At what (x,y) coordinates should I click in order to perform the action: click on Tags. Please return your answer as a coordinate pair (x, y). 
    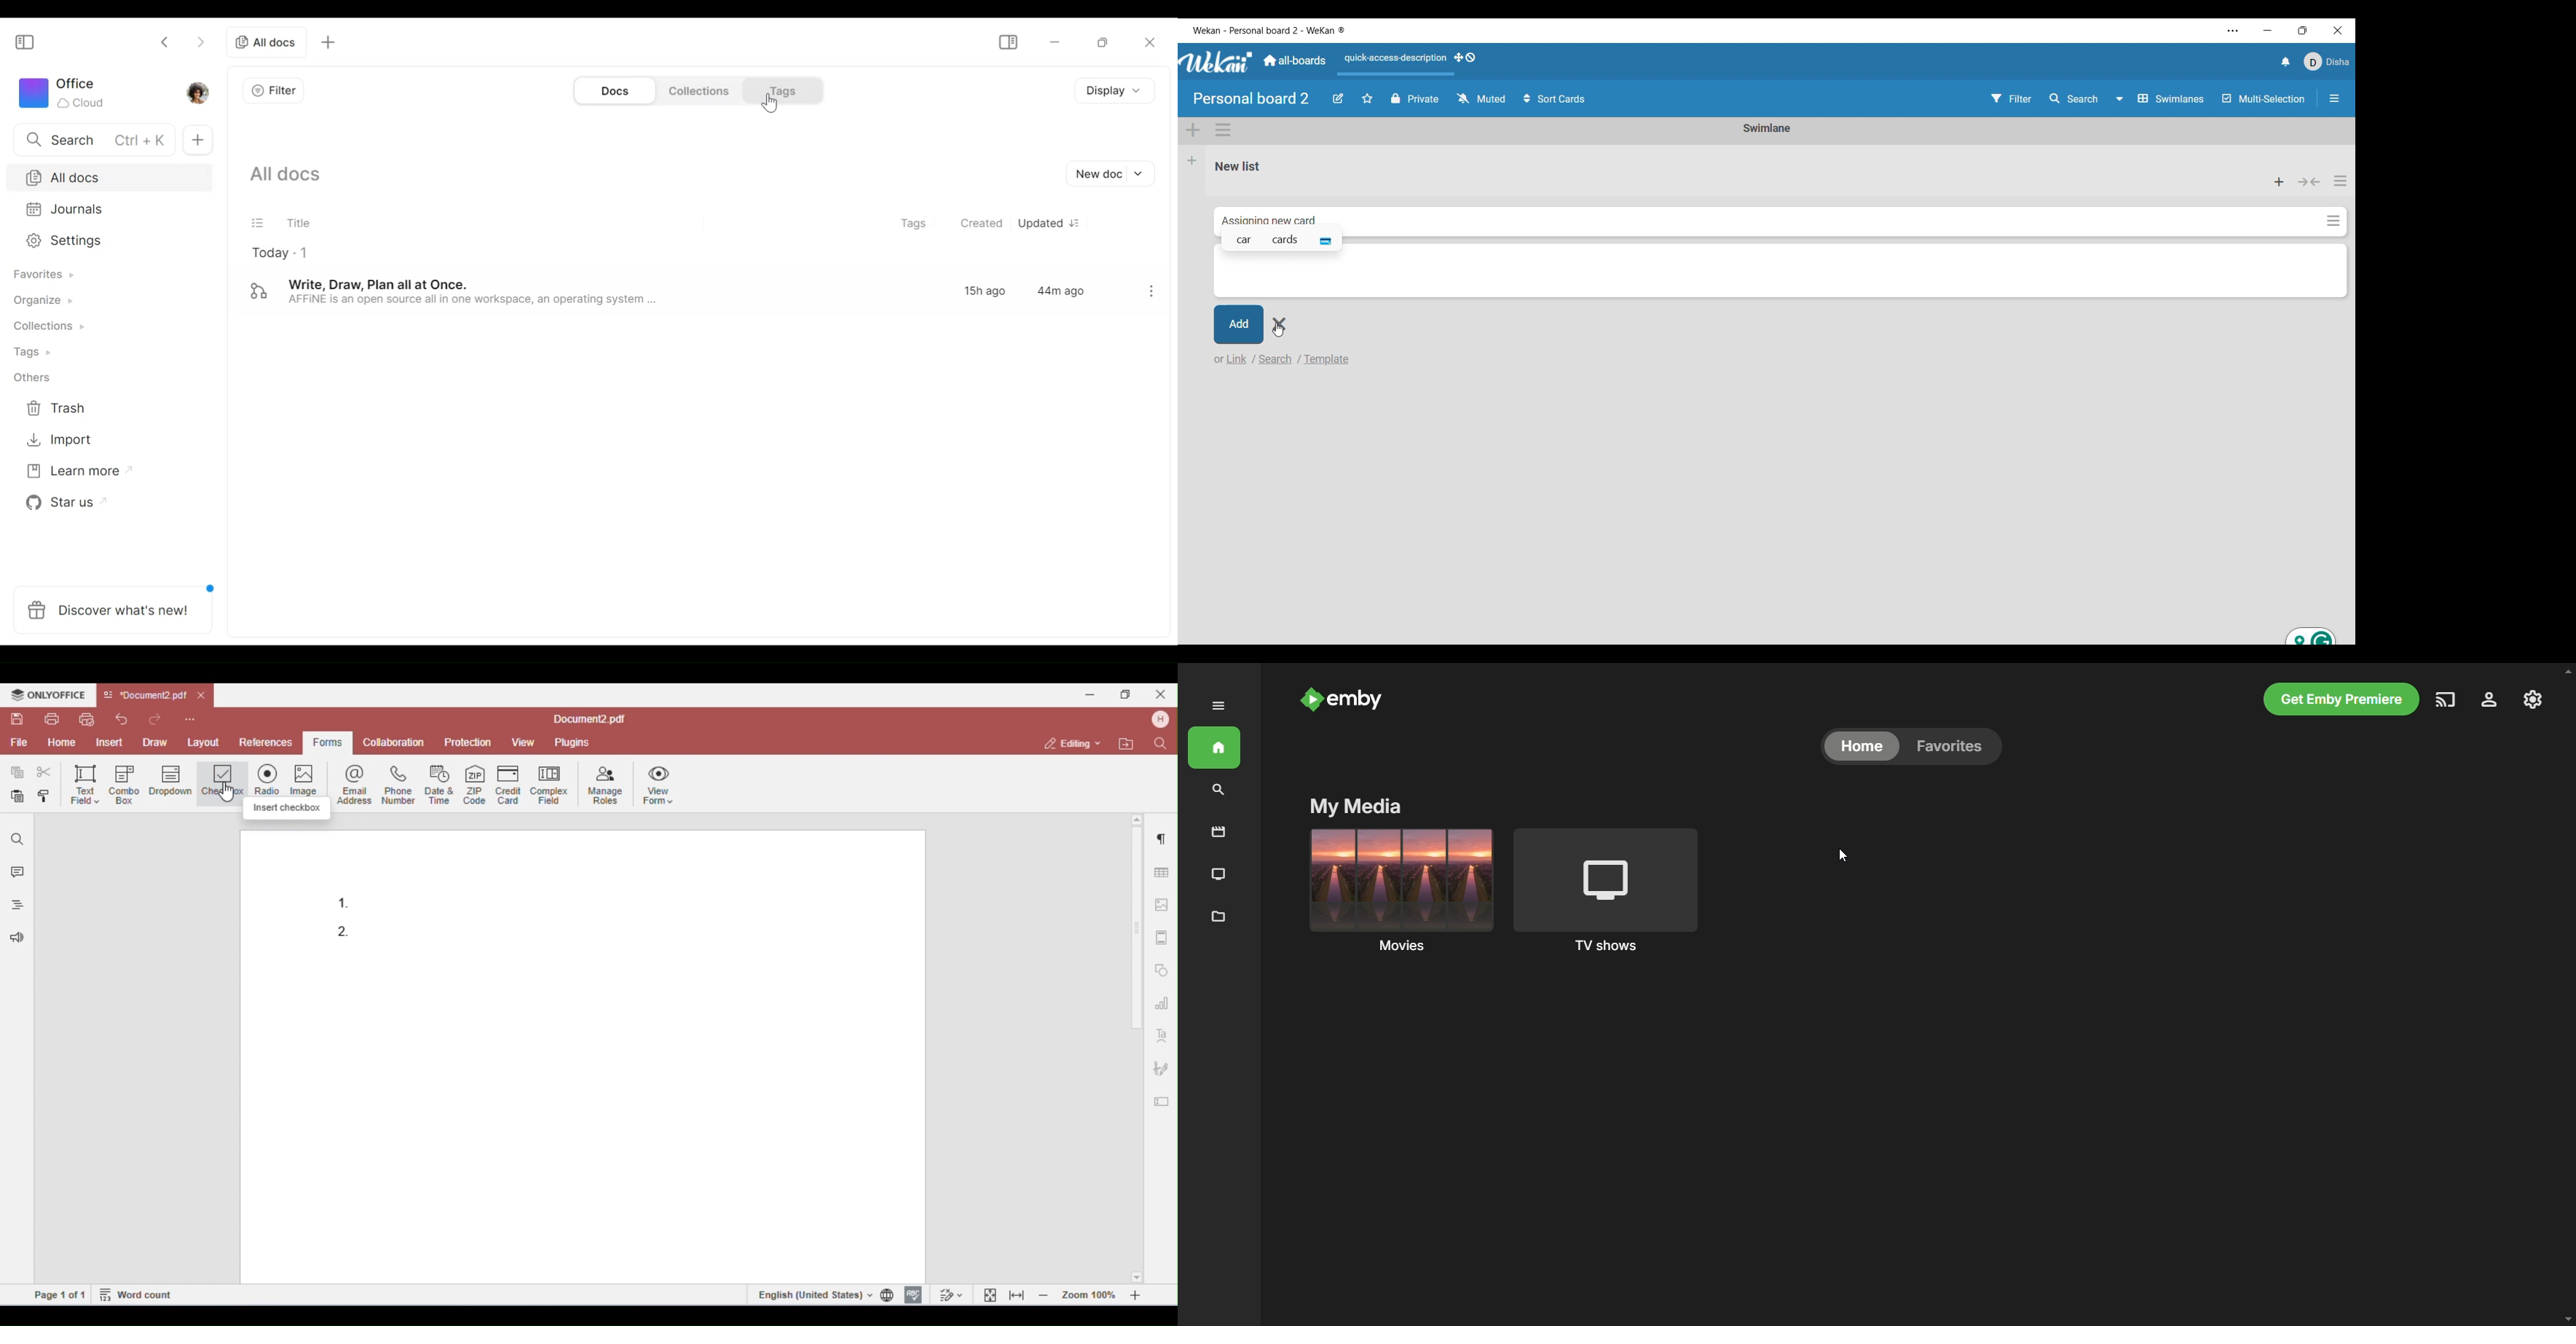
    Looking at the image, I should click on (916, 225).